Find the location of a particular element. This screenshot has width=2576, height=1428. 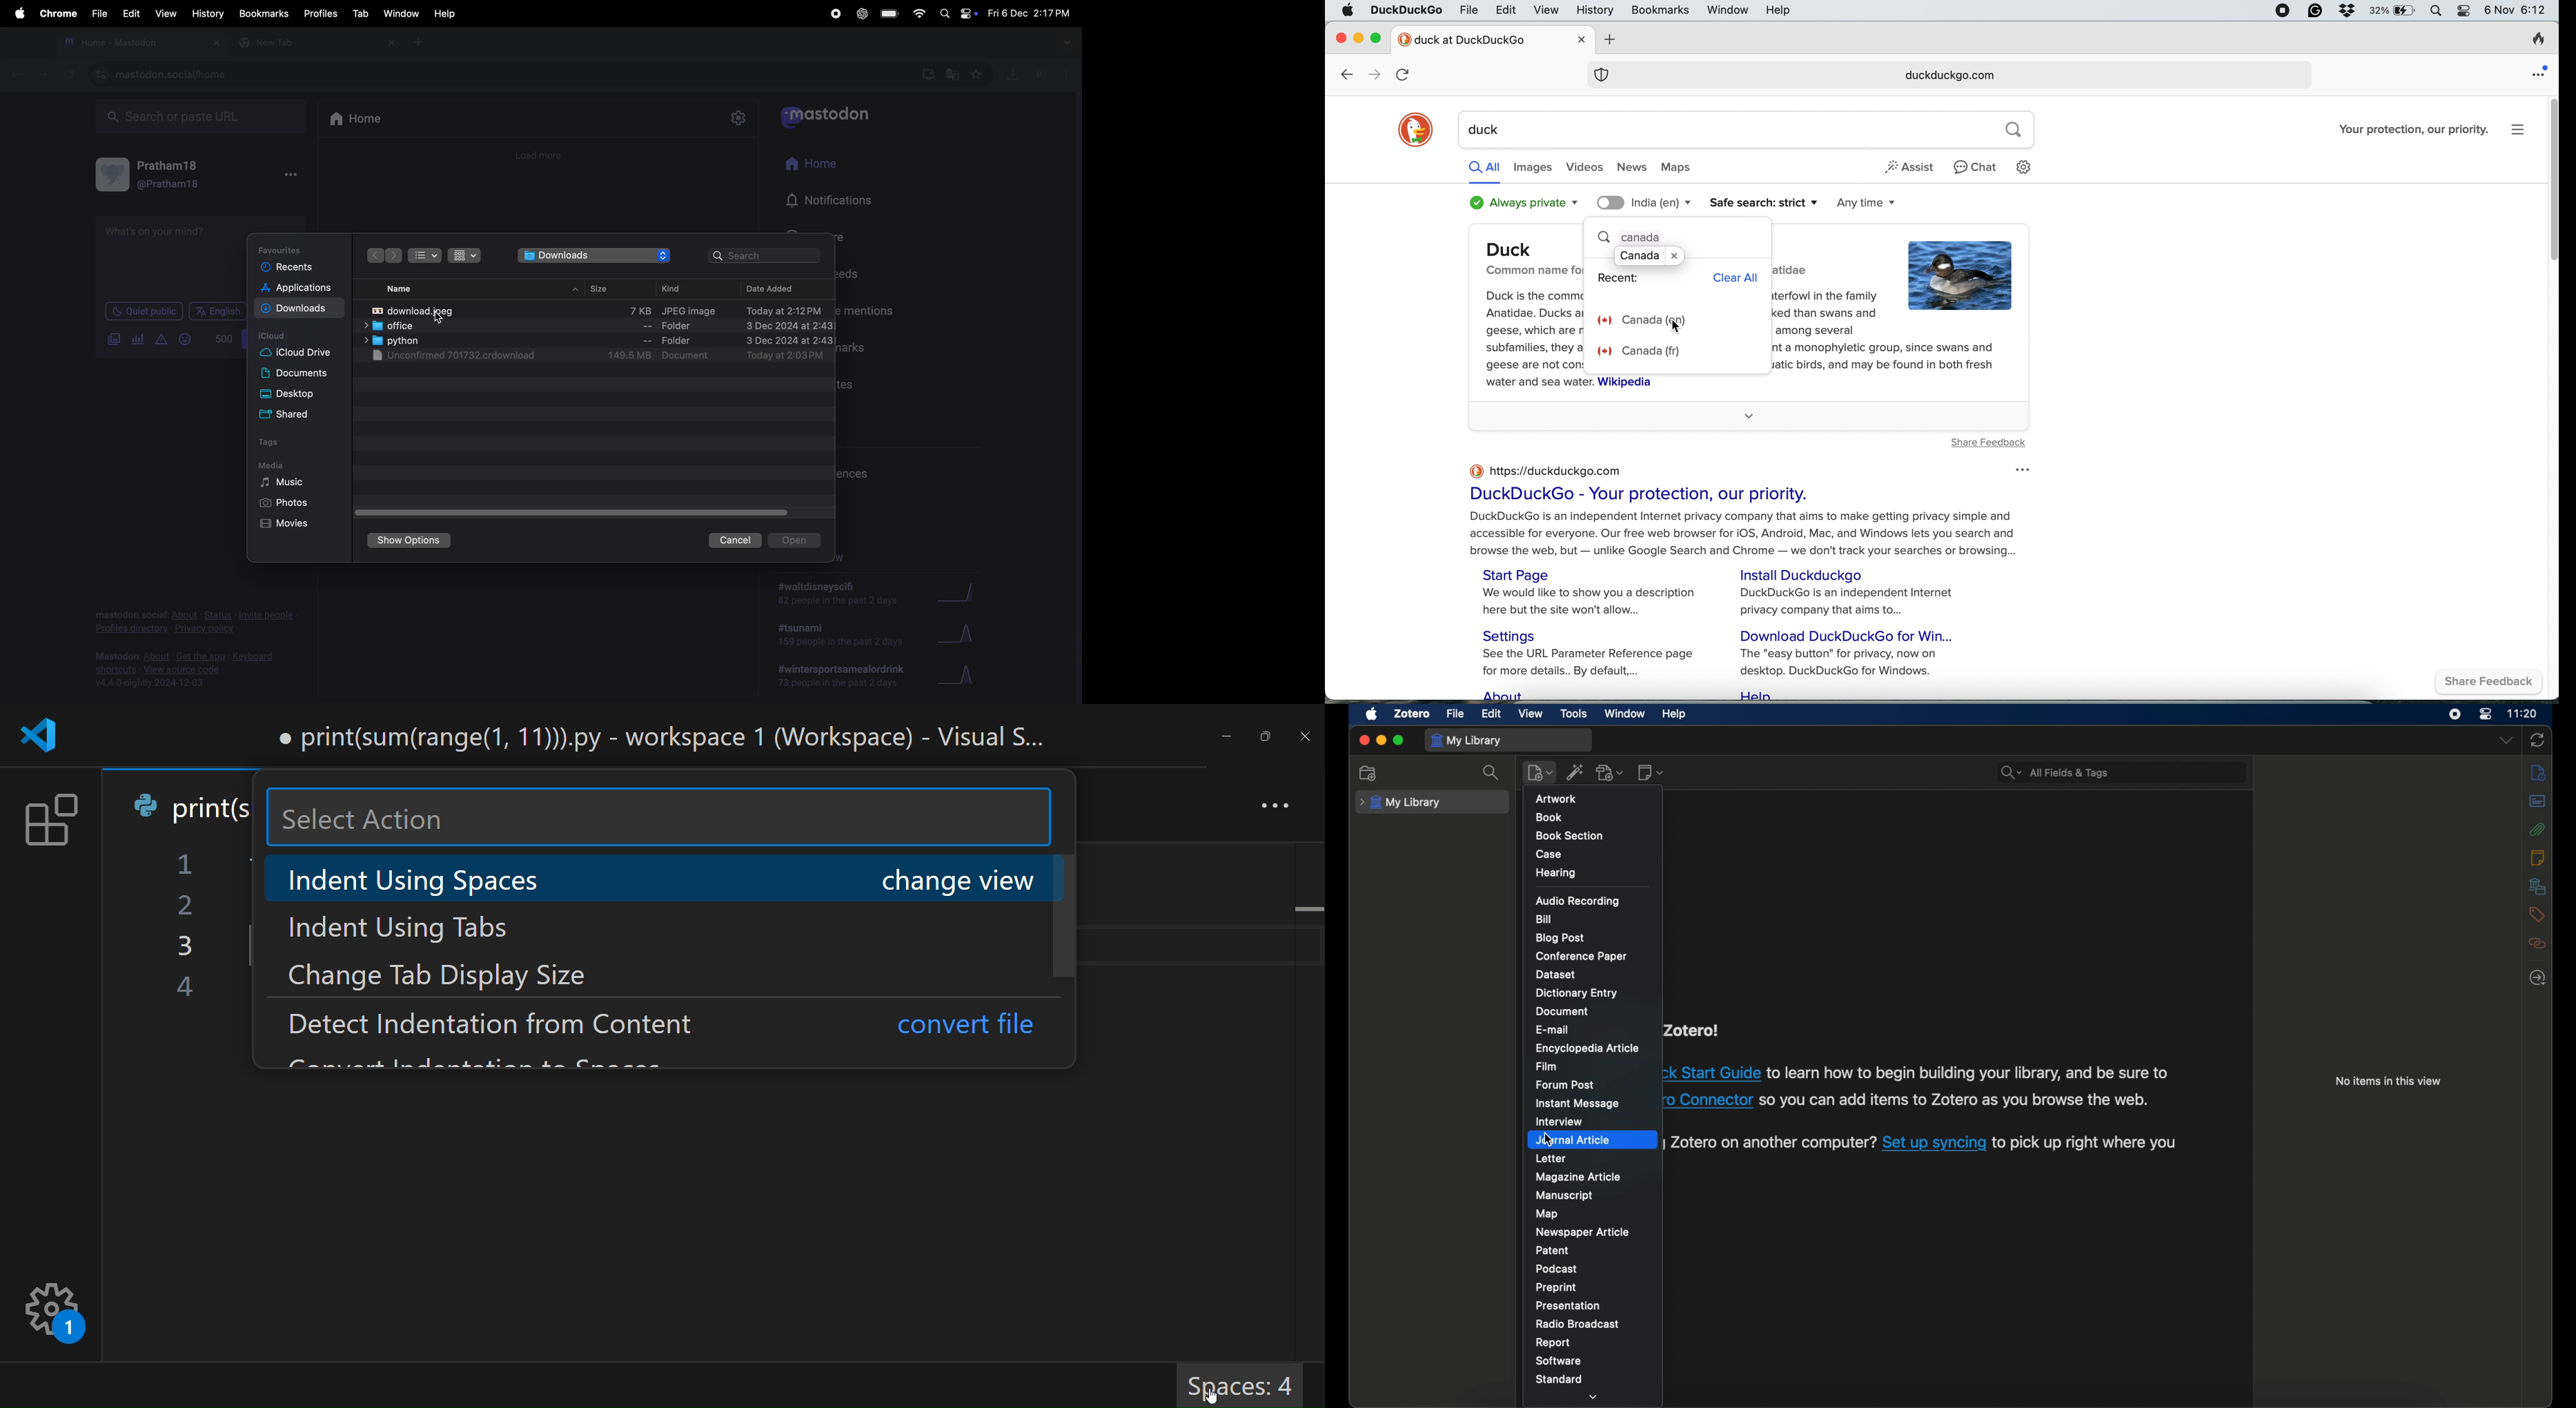

control center is located at coordinates (2486, 714).